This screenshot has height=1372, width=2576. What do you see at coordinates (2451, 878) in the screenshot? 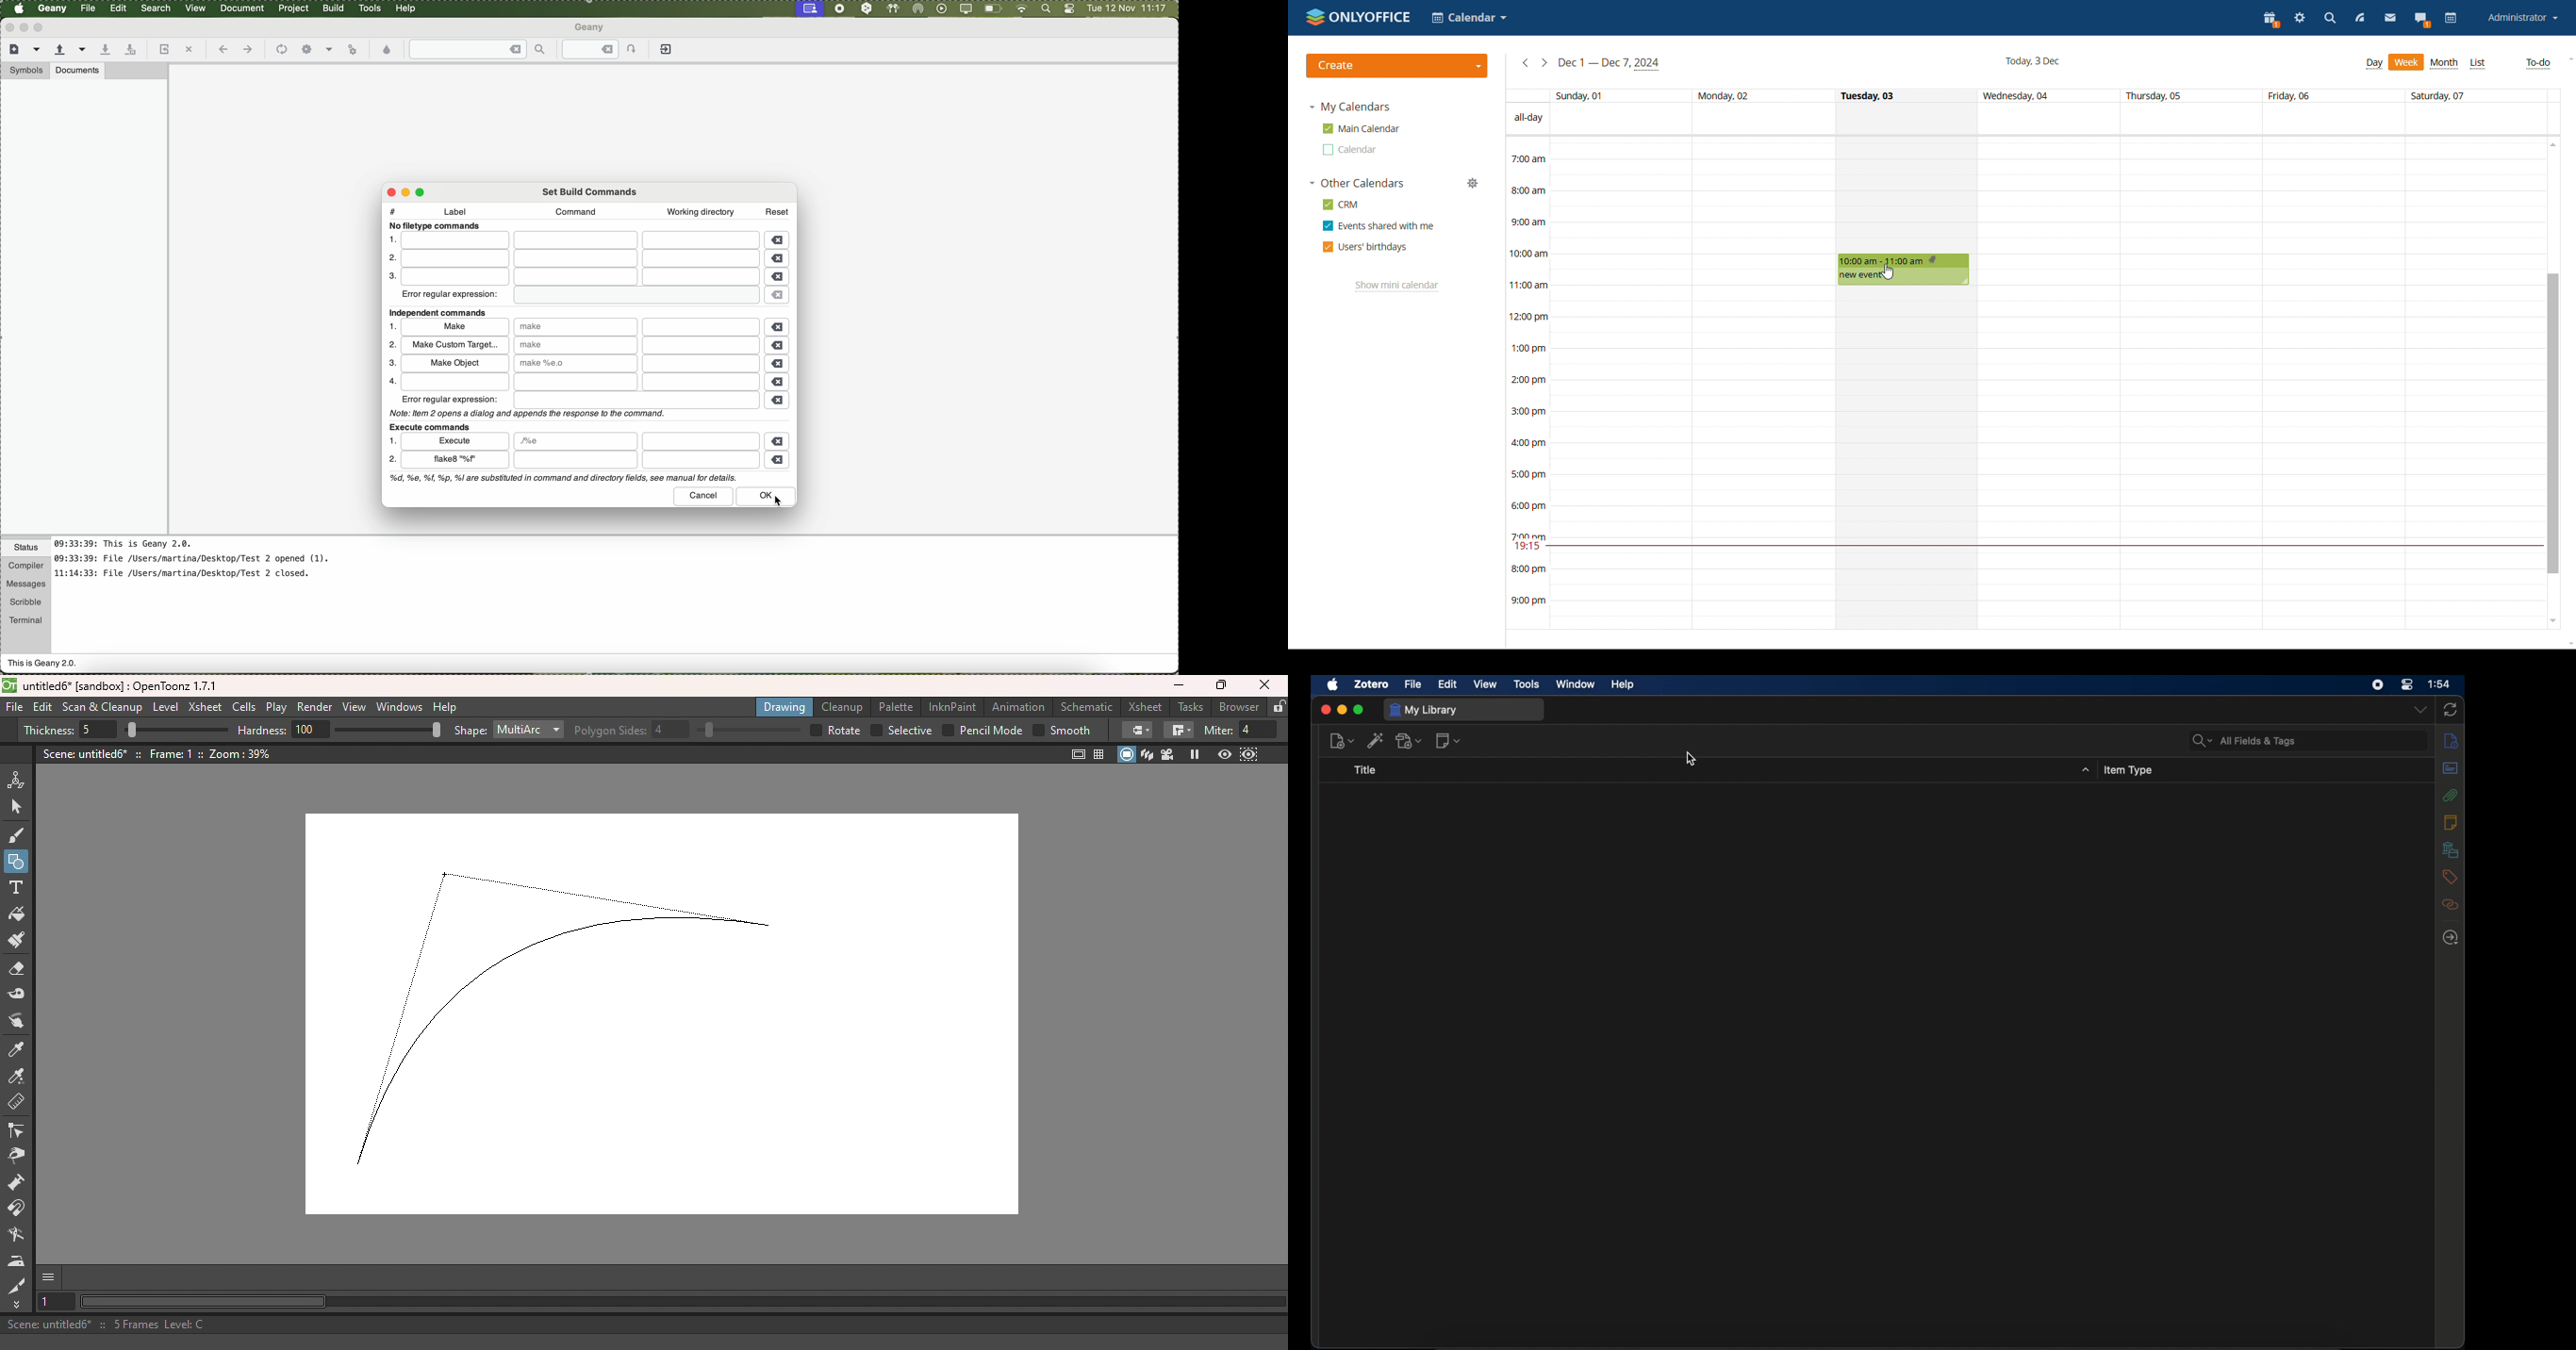
I see `tags` at bounding box center [2451, 878].